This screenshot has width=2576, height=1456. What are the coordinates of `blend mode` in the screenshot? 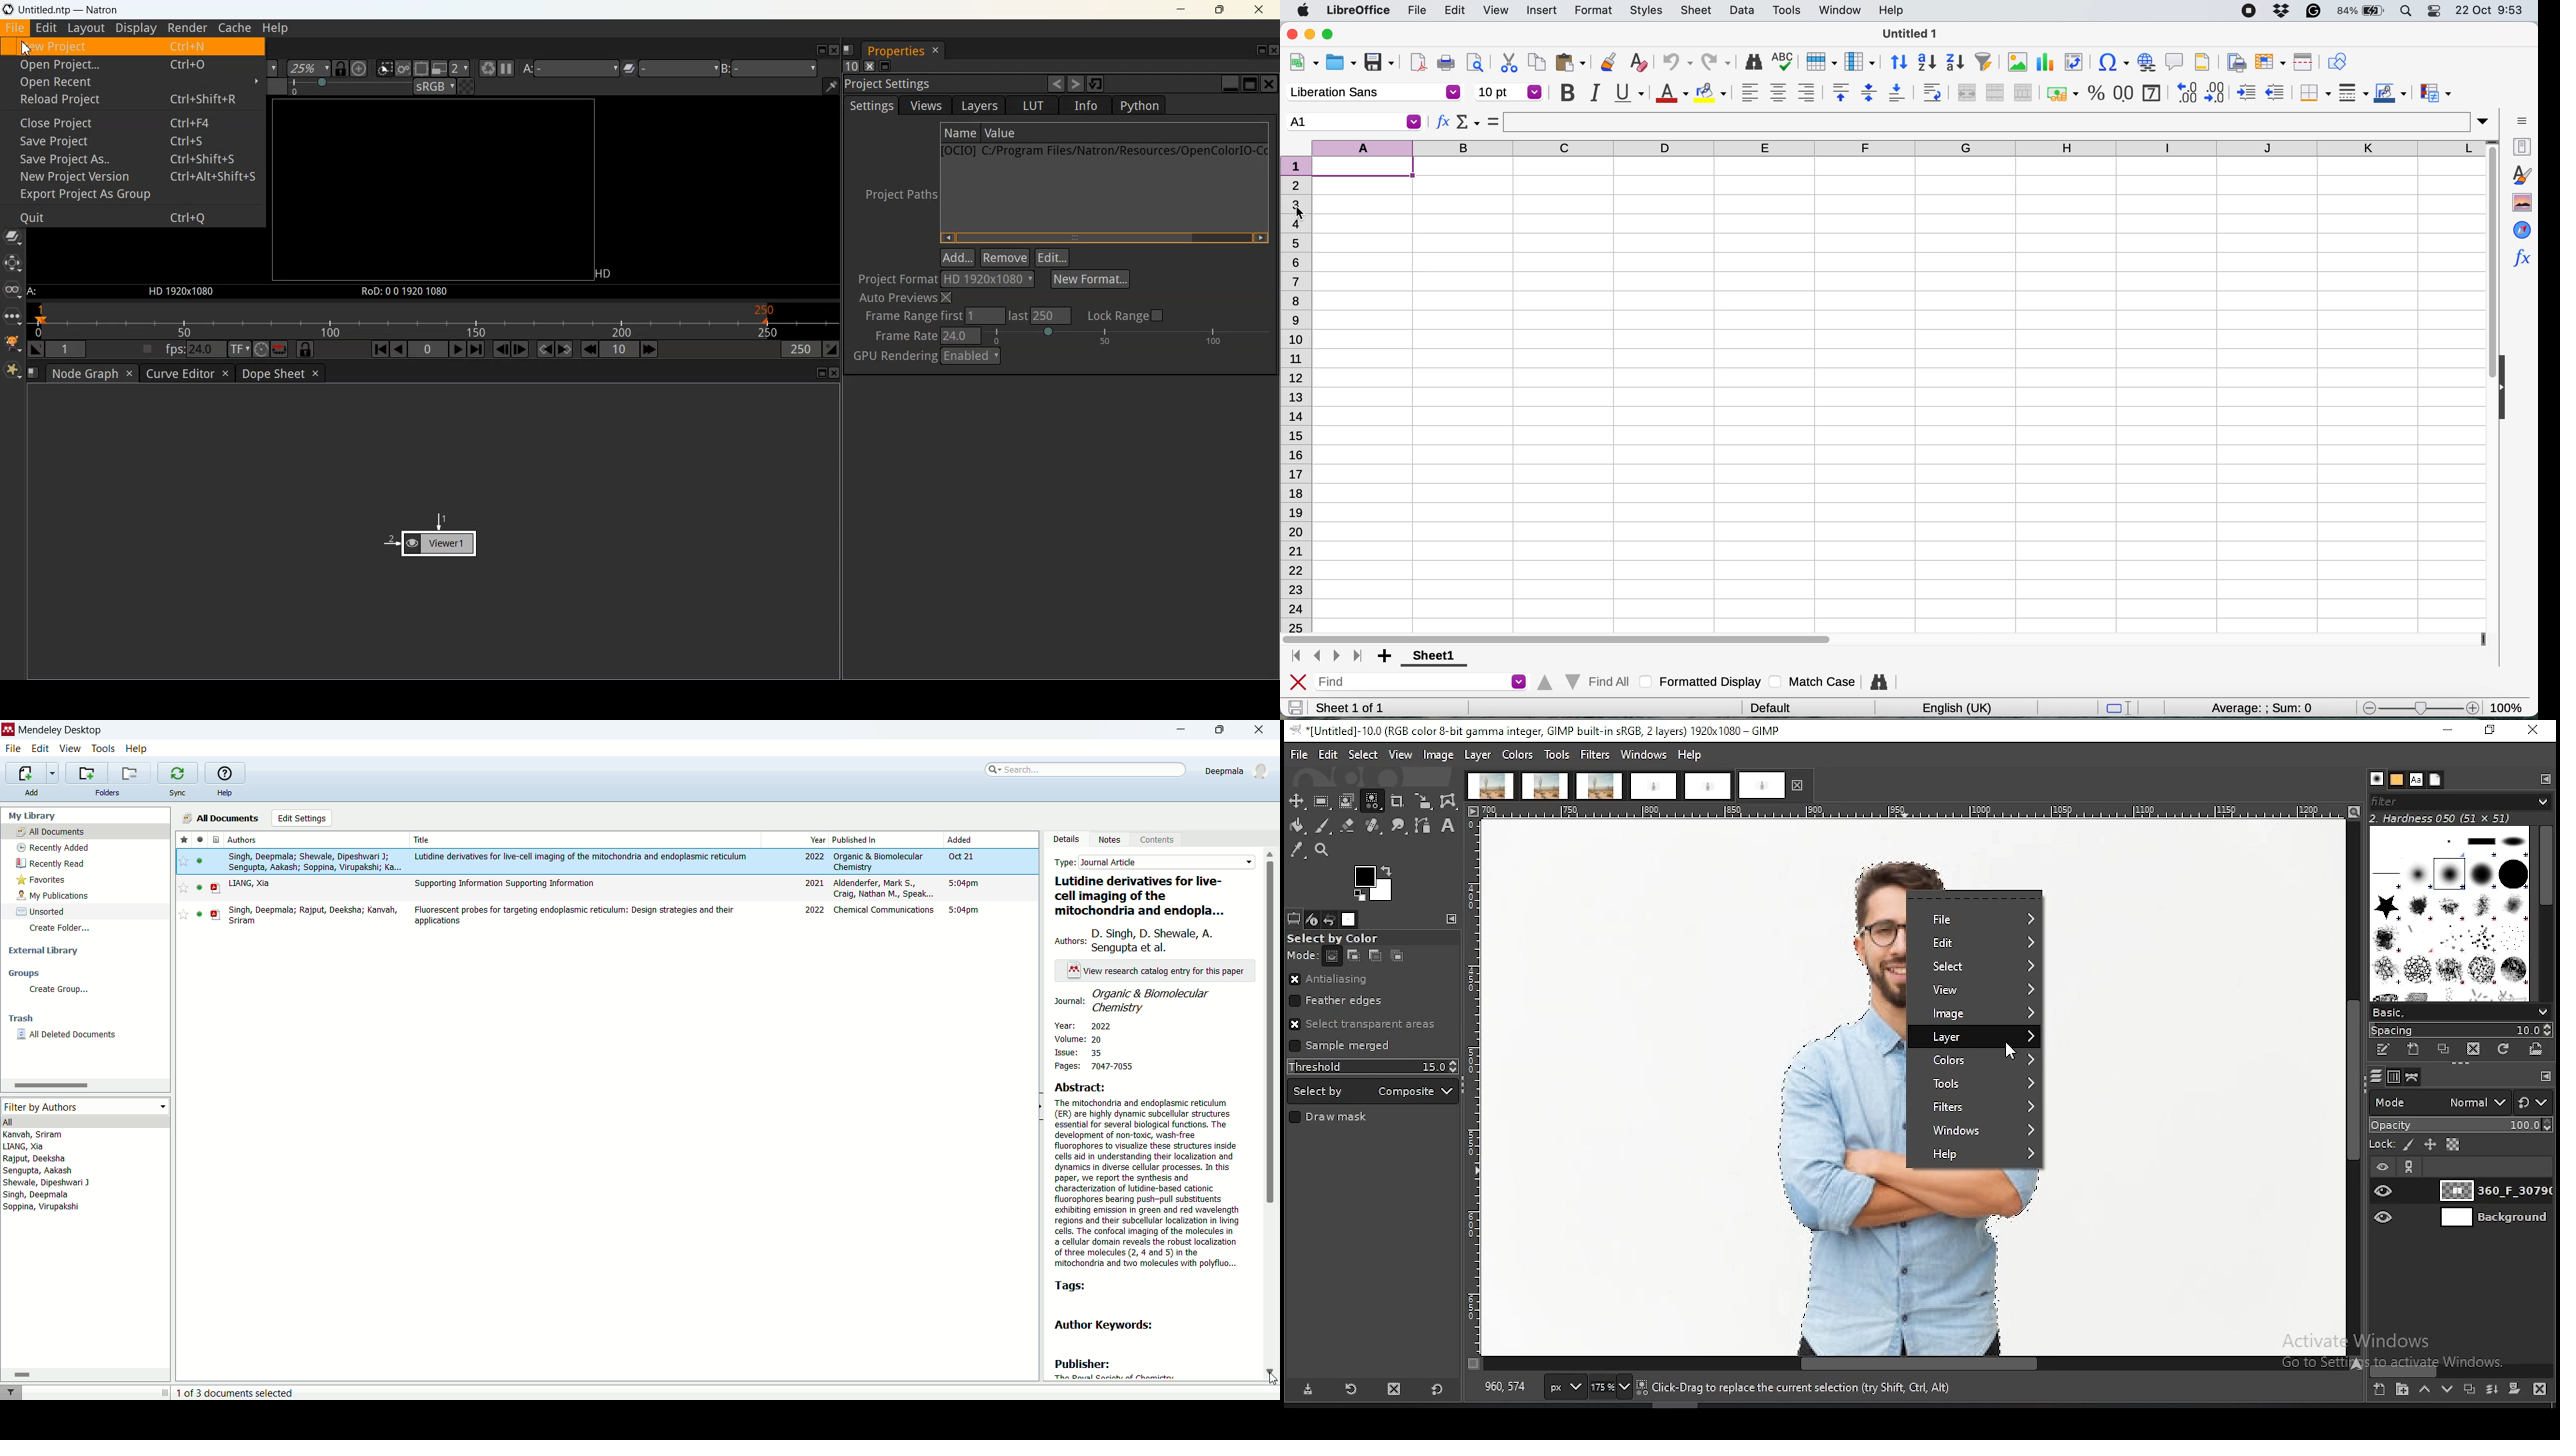 It's located at (2439, 1102).